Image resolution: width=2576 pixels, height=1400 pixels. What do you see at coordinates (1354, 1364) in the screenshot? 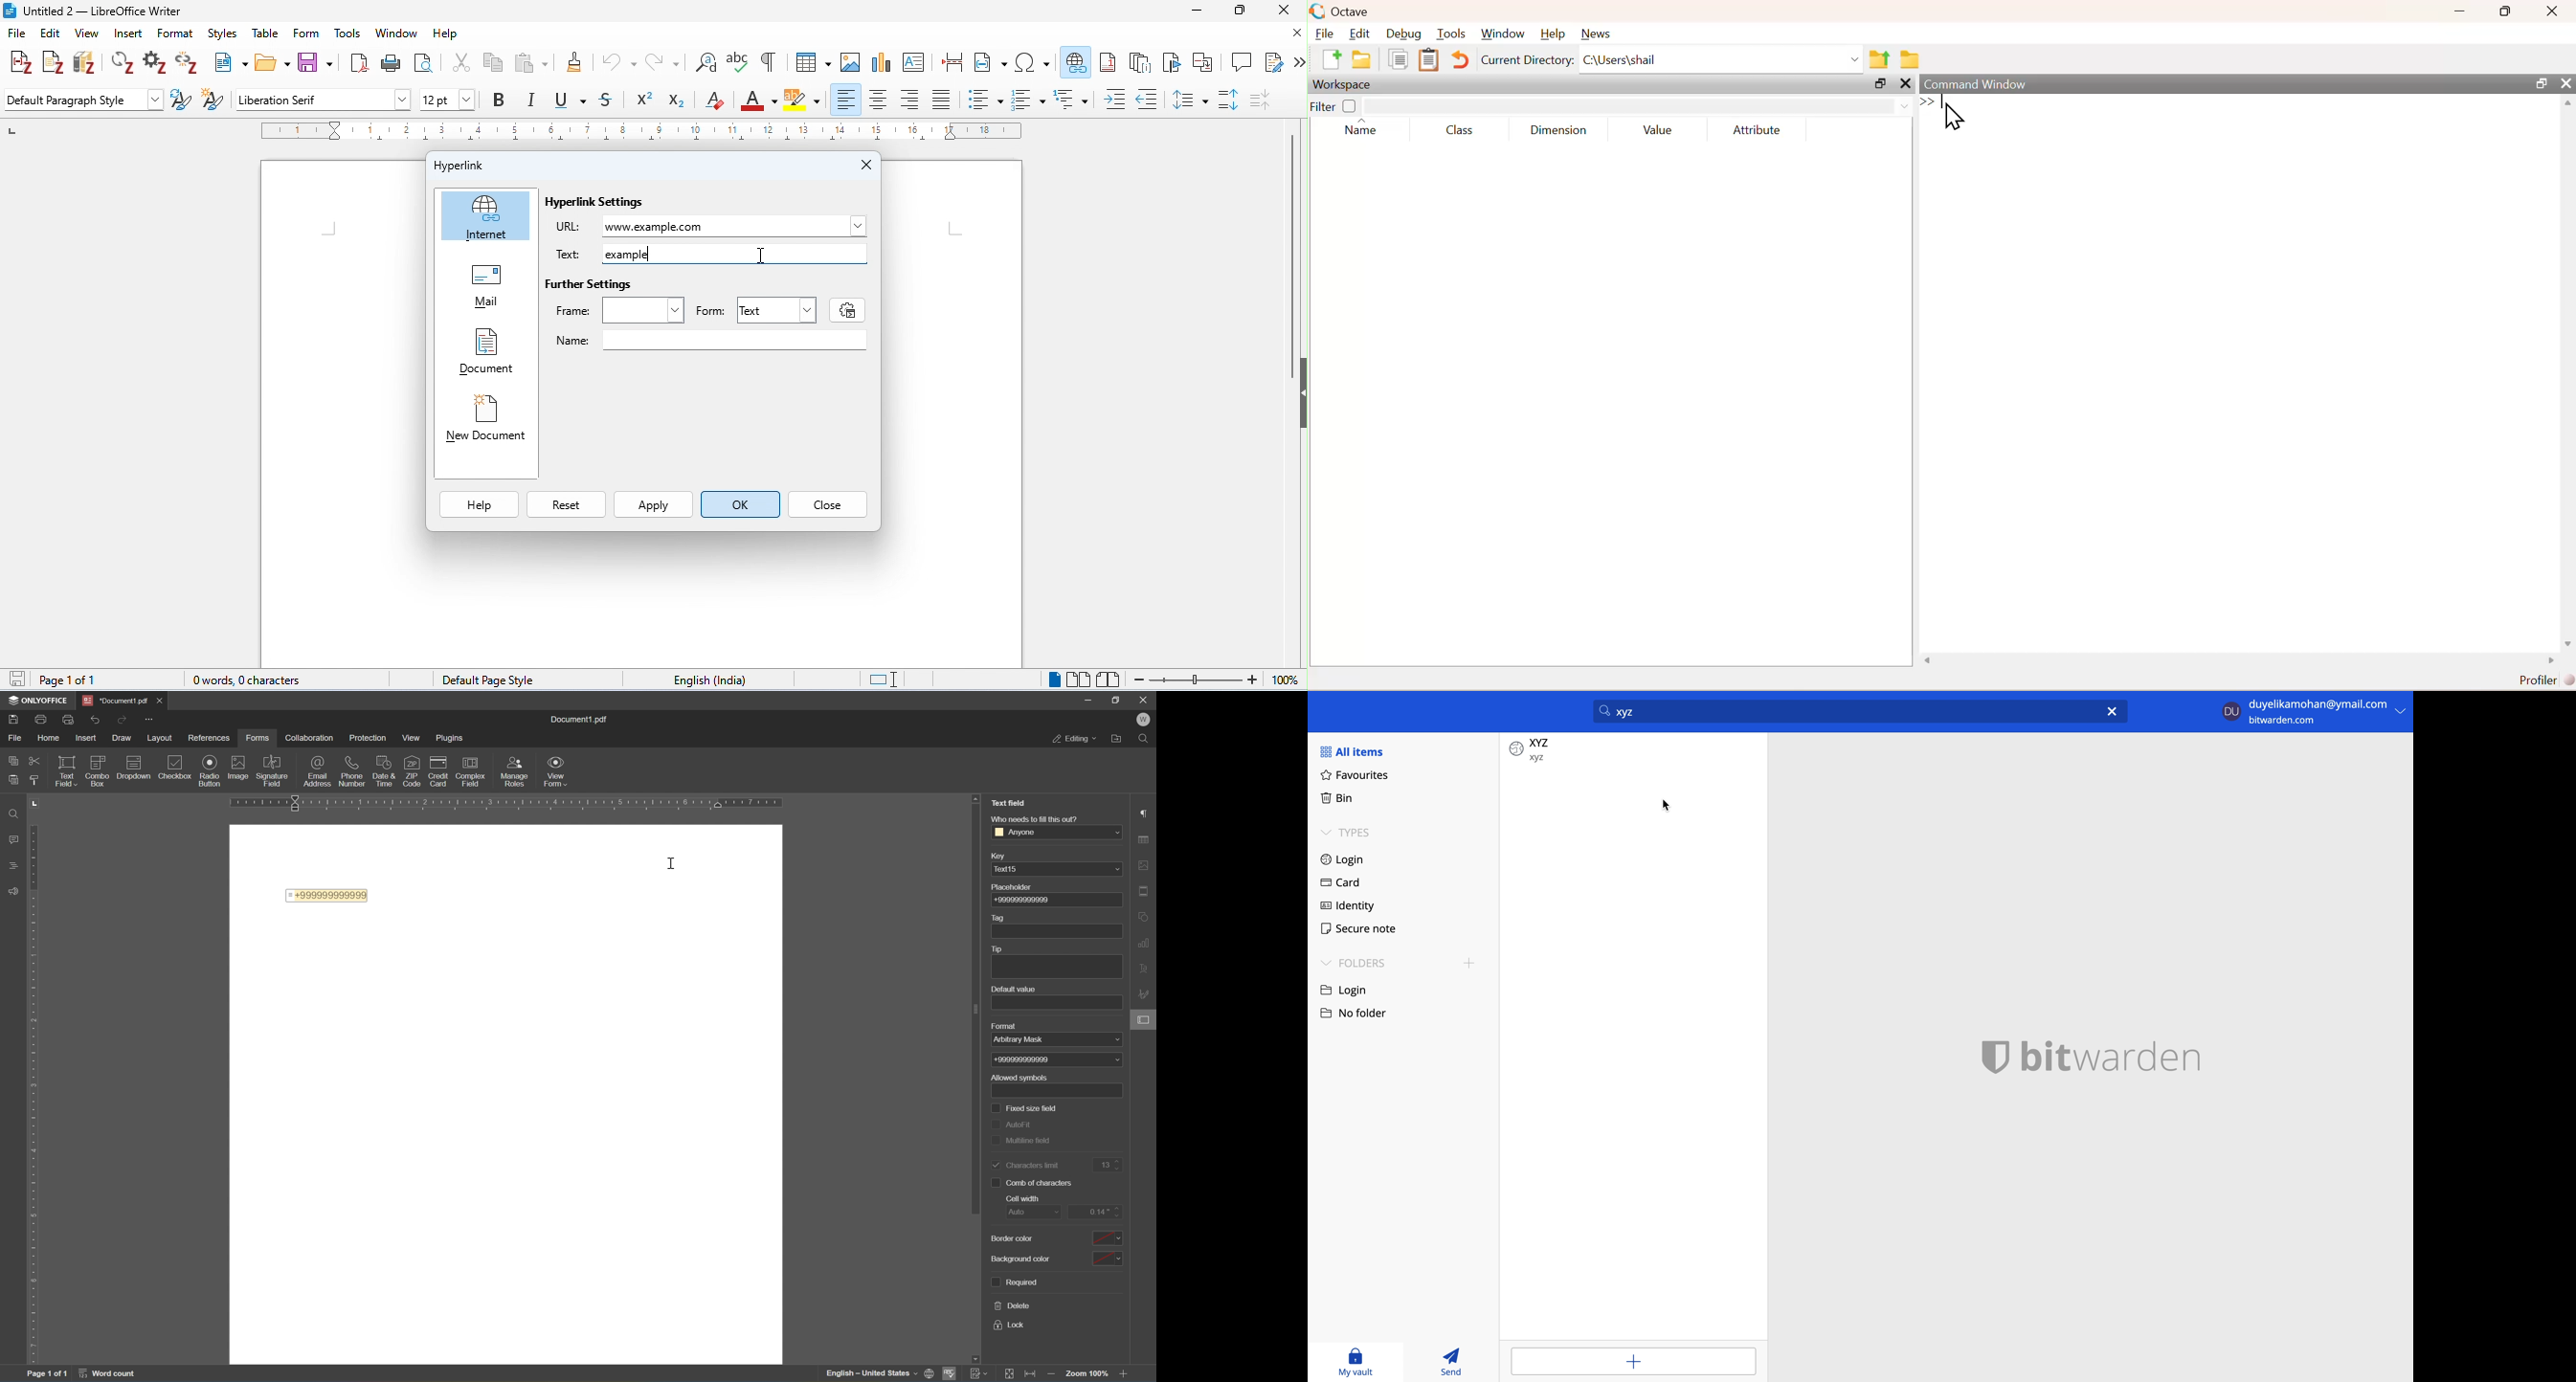
I see `my vault` at bounding box center [1354, 1364].